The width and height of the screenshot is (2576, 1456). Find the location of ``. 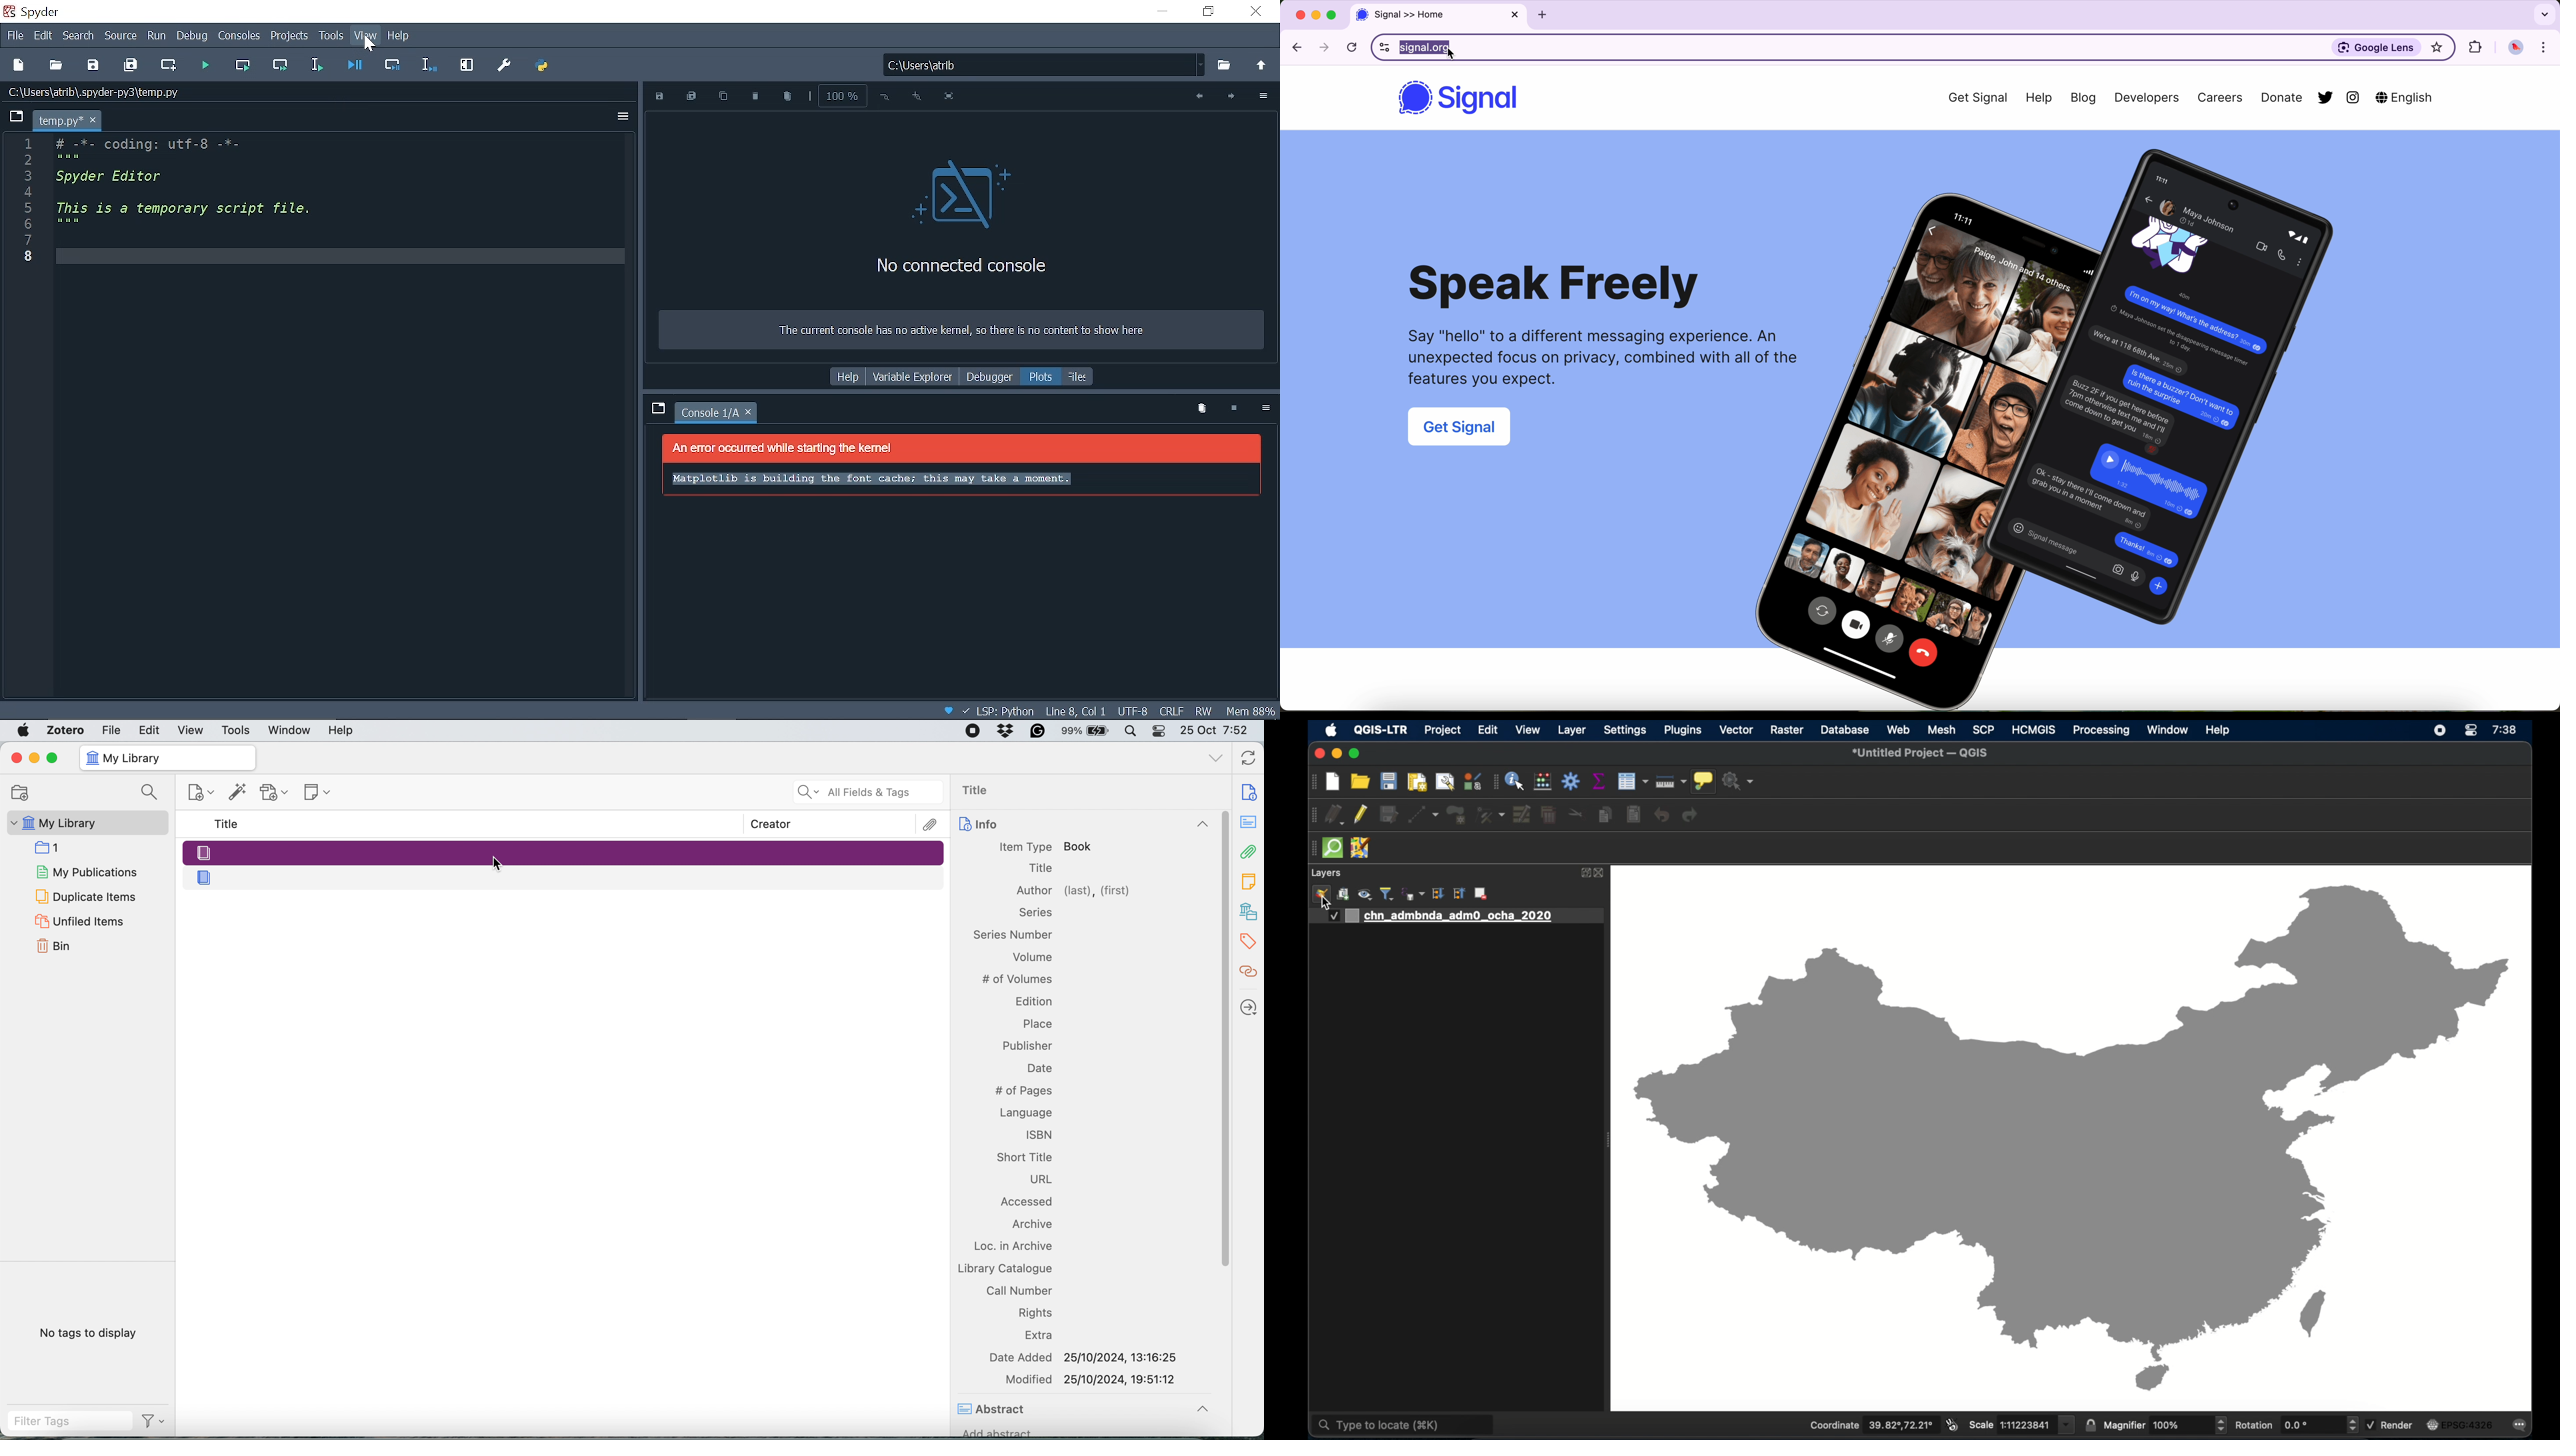

 is located at coordinates (1013, 933).